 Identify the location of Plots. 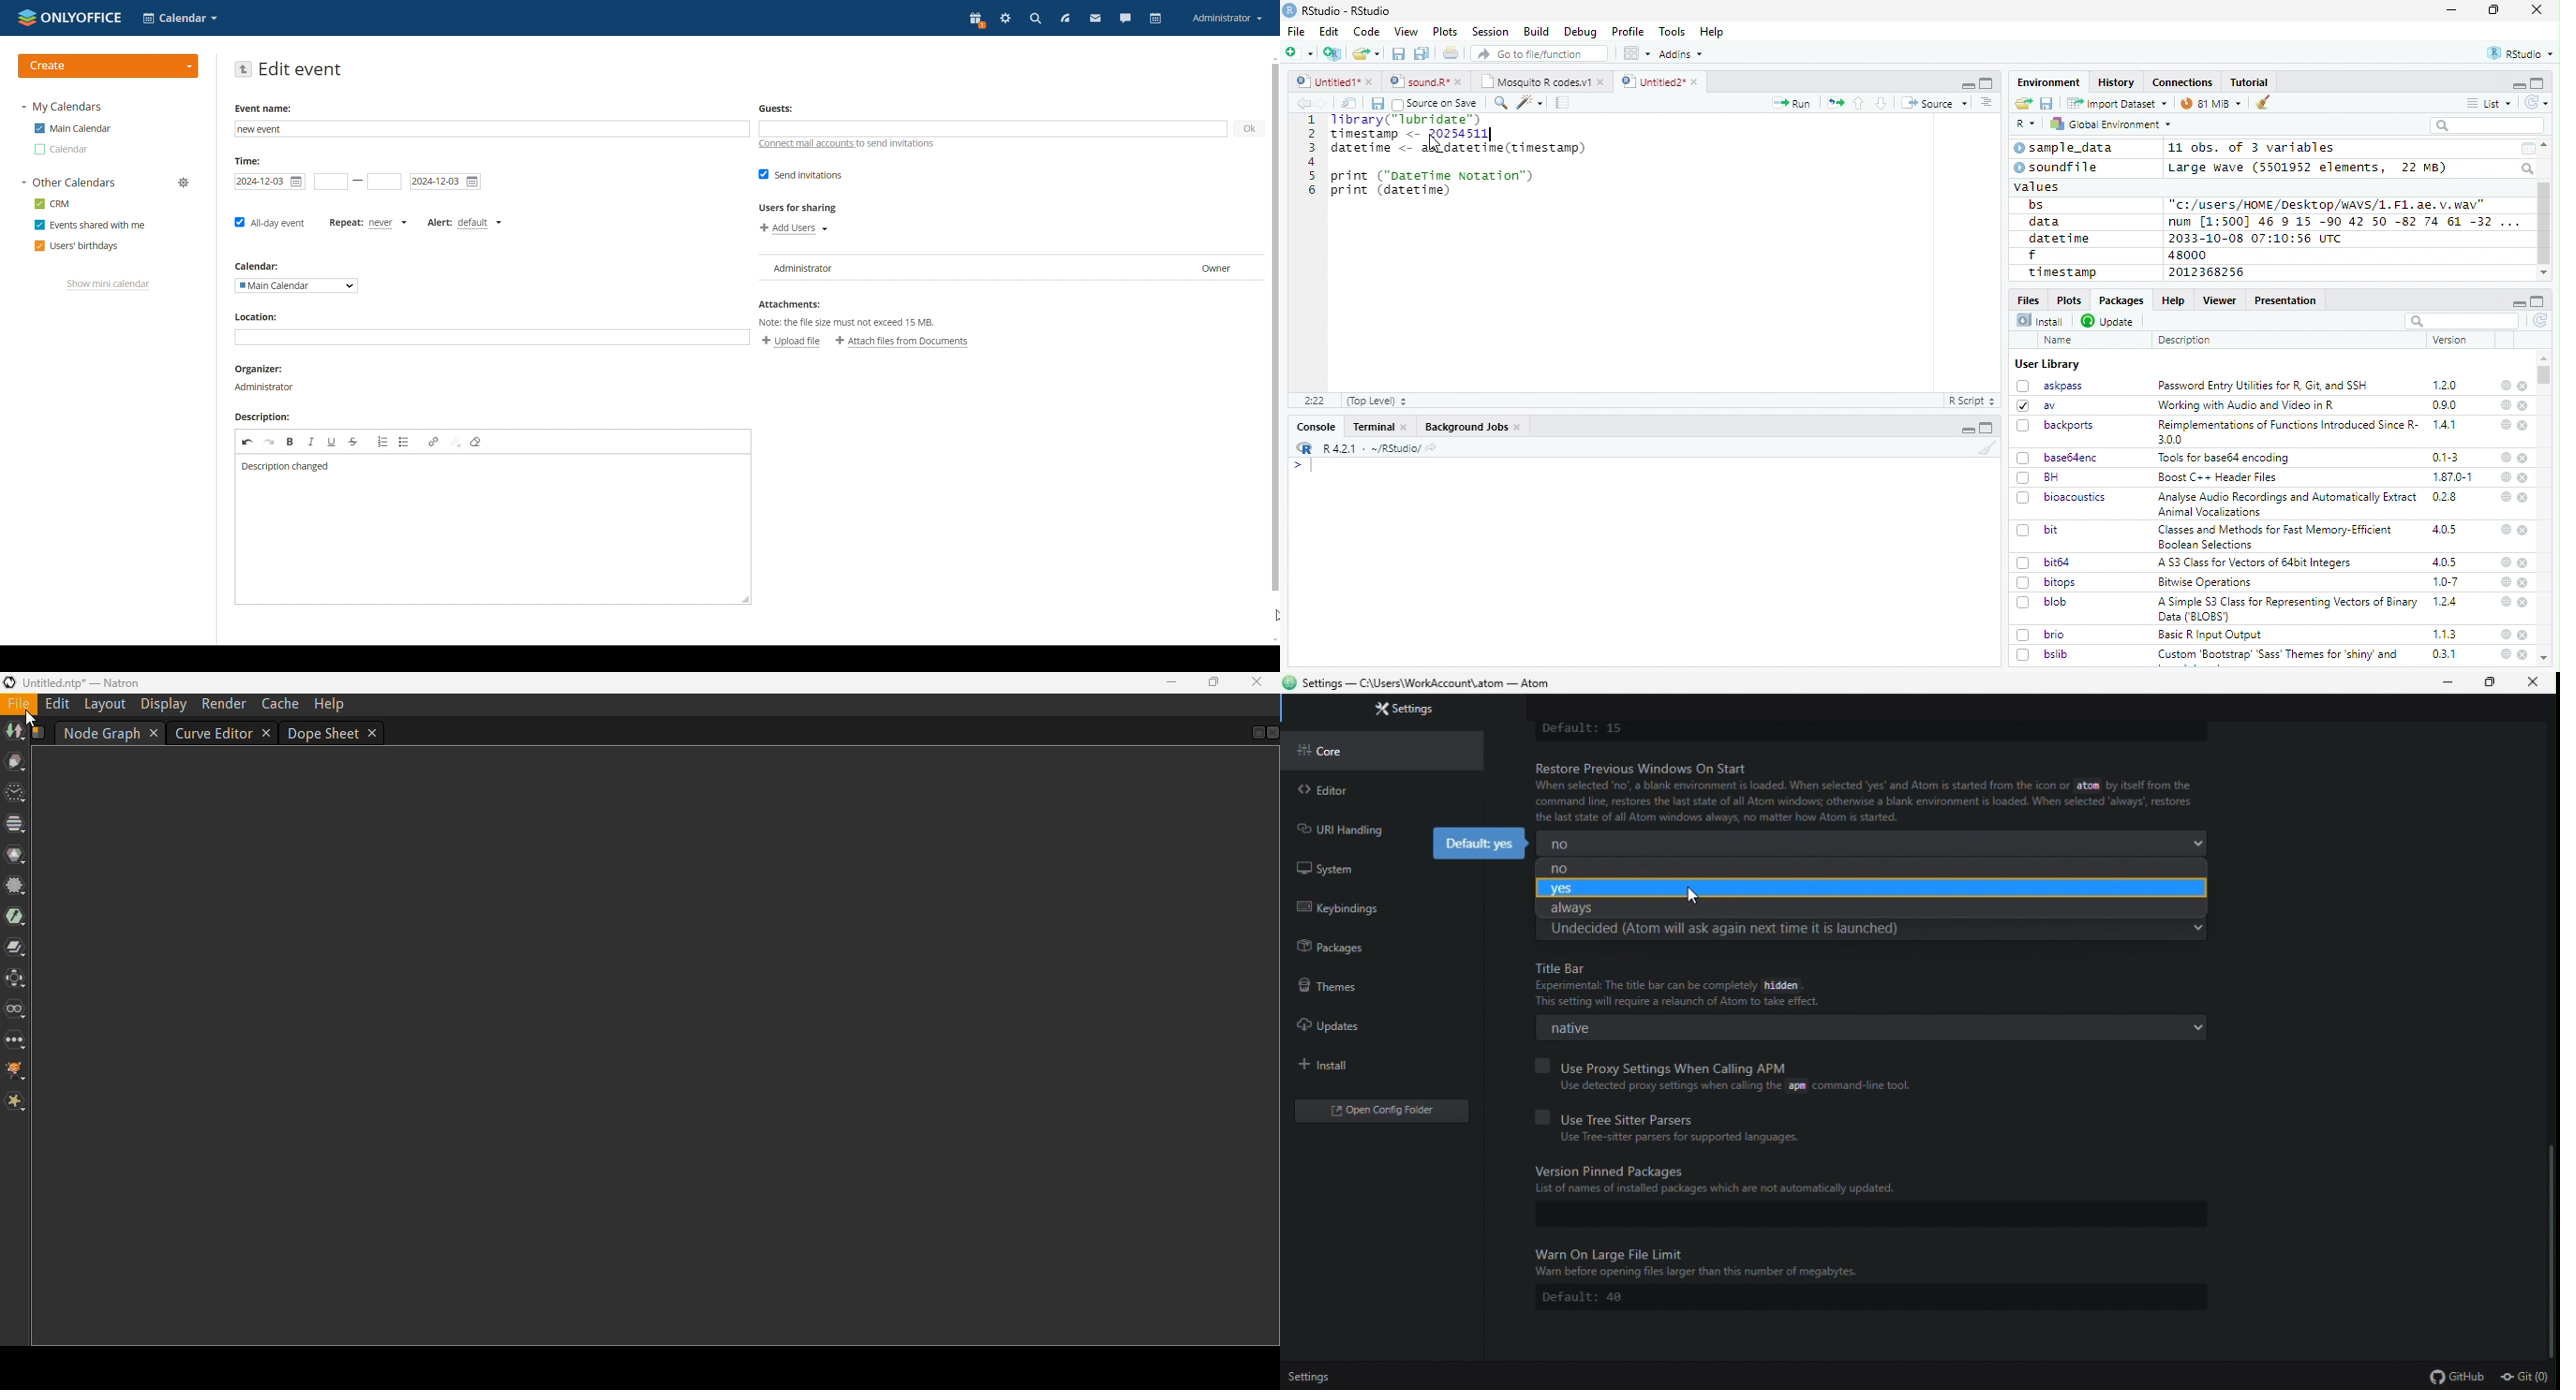
(1445, 32).